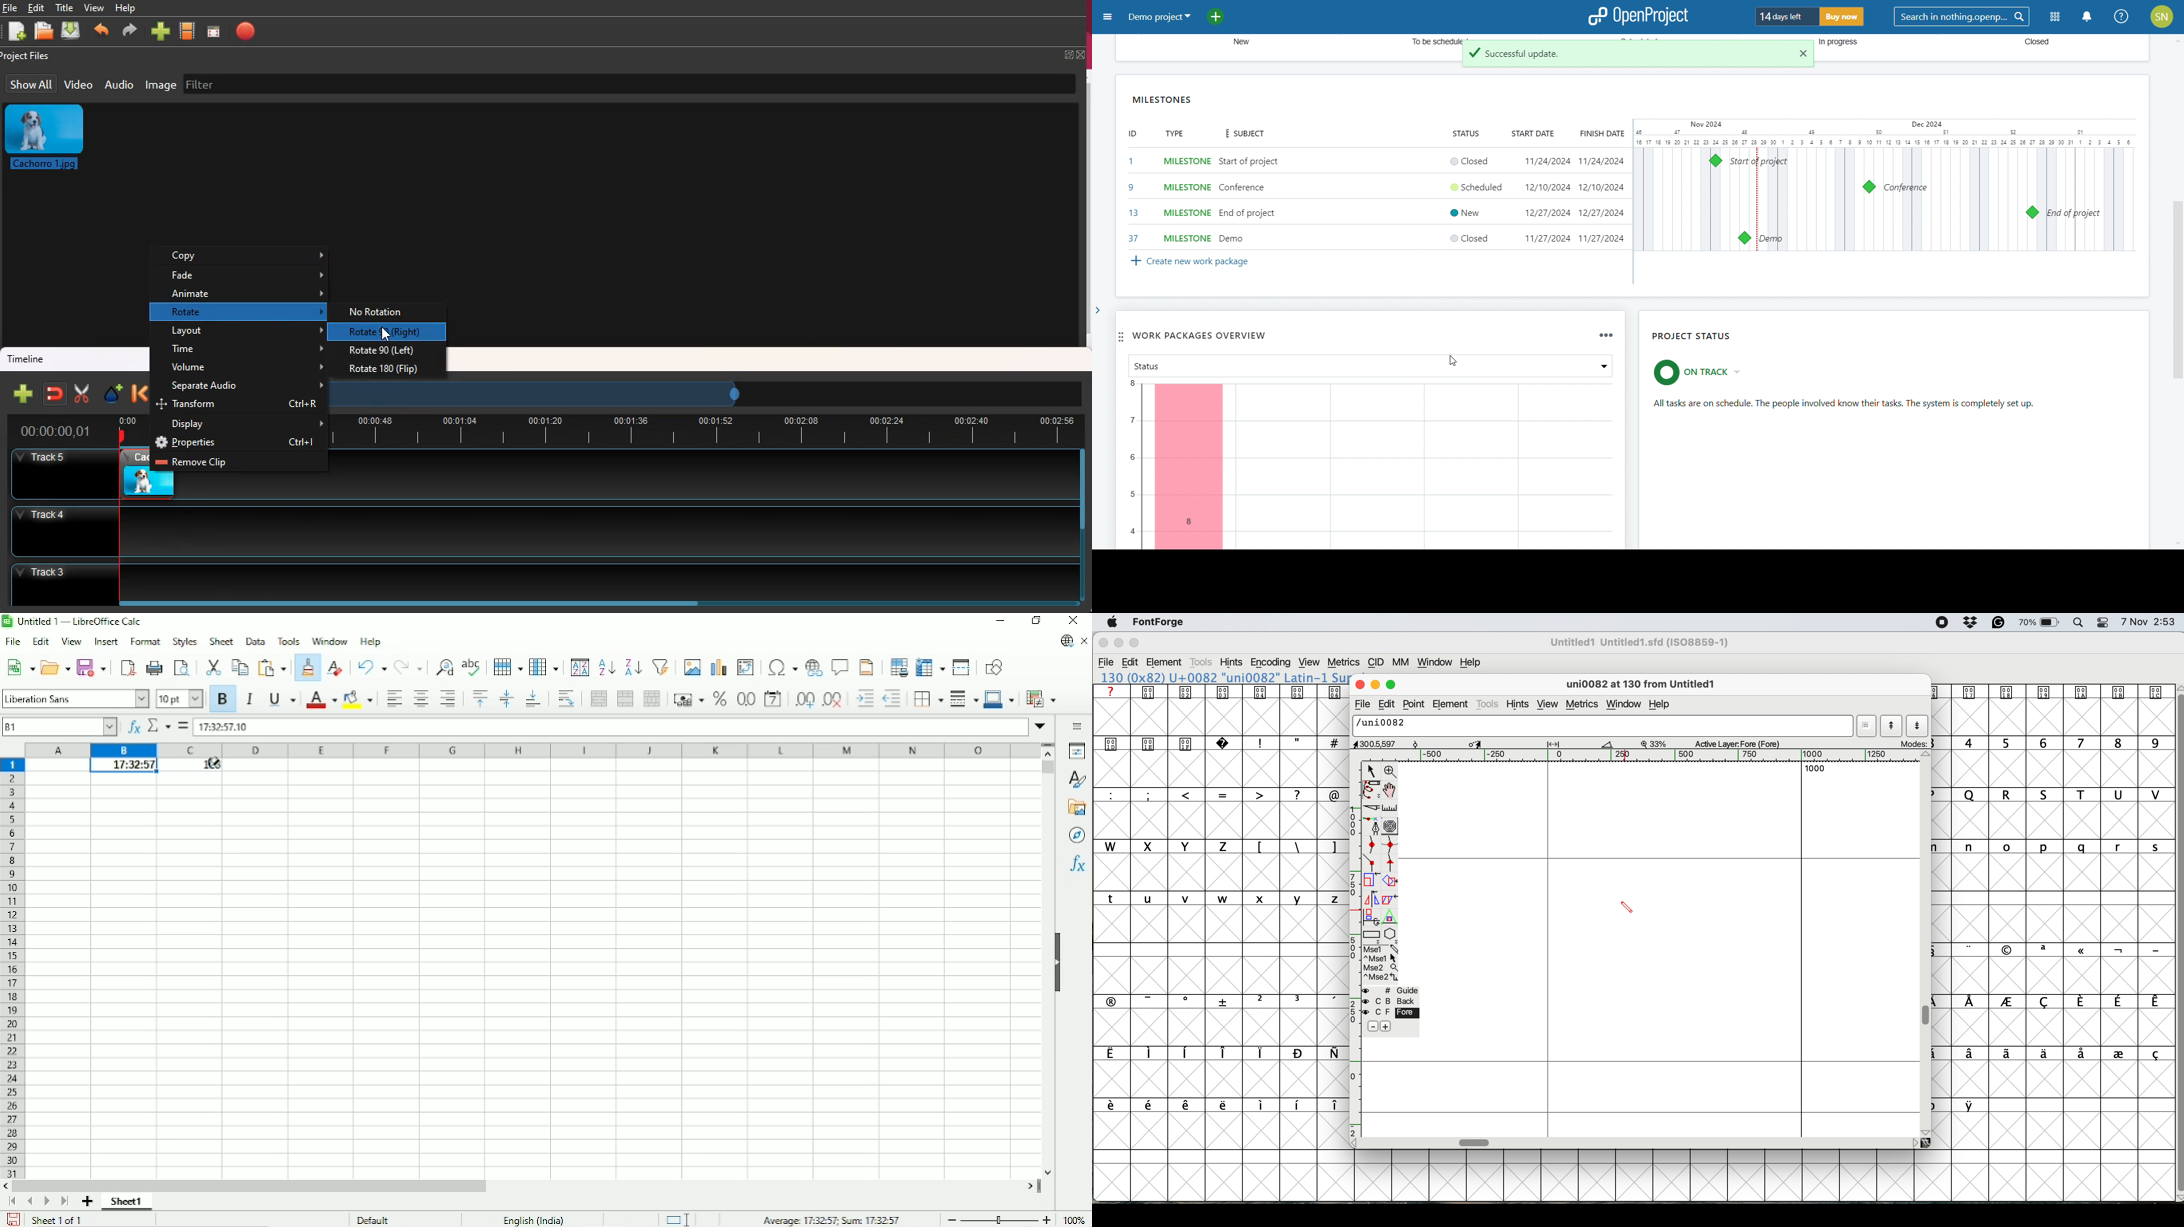 This screenshot has width=2184, height=1232. Describe the element at coordinates (155, 667) in the screenshot. I see `Print` at that location.